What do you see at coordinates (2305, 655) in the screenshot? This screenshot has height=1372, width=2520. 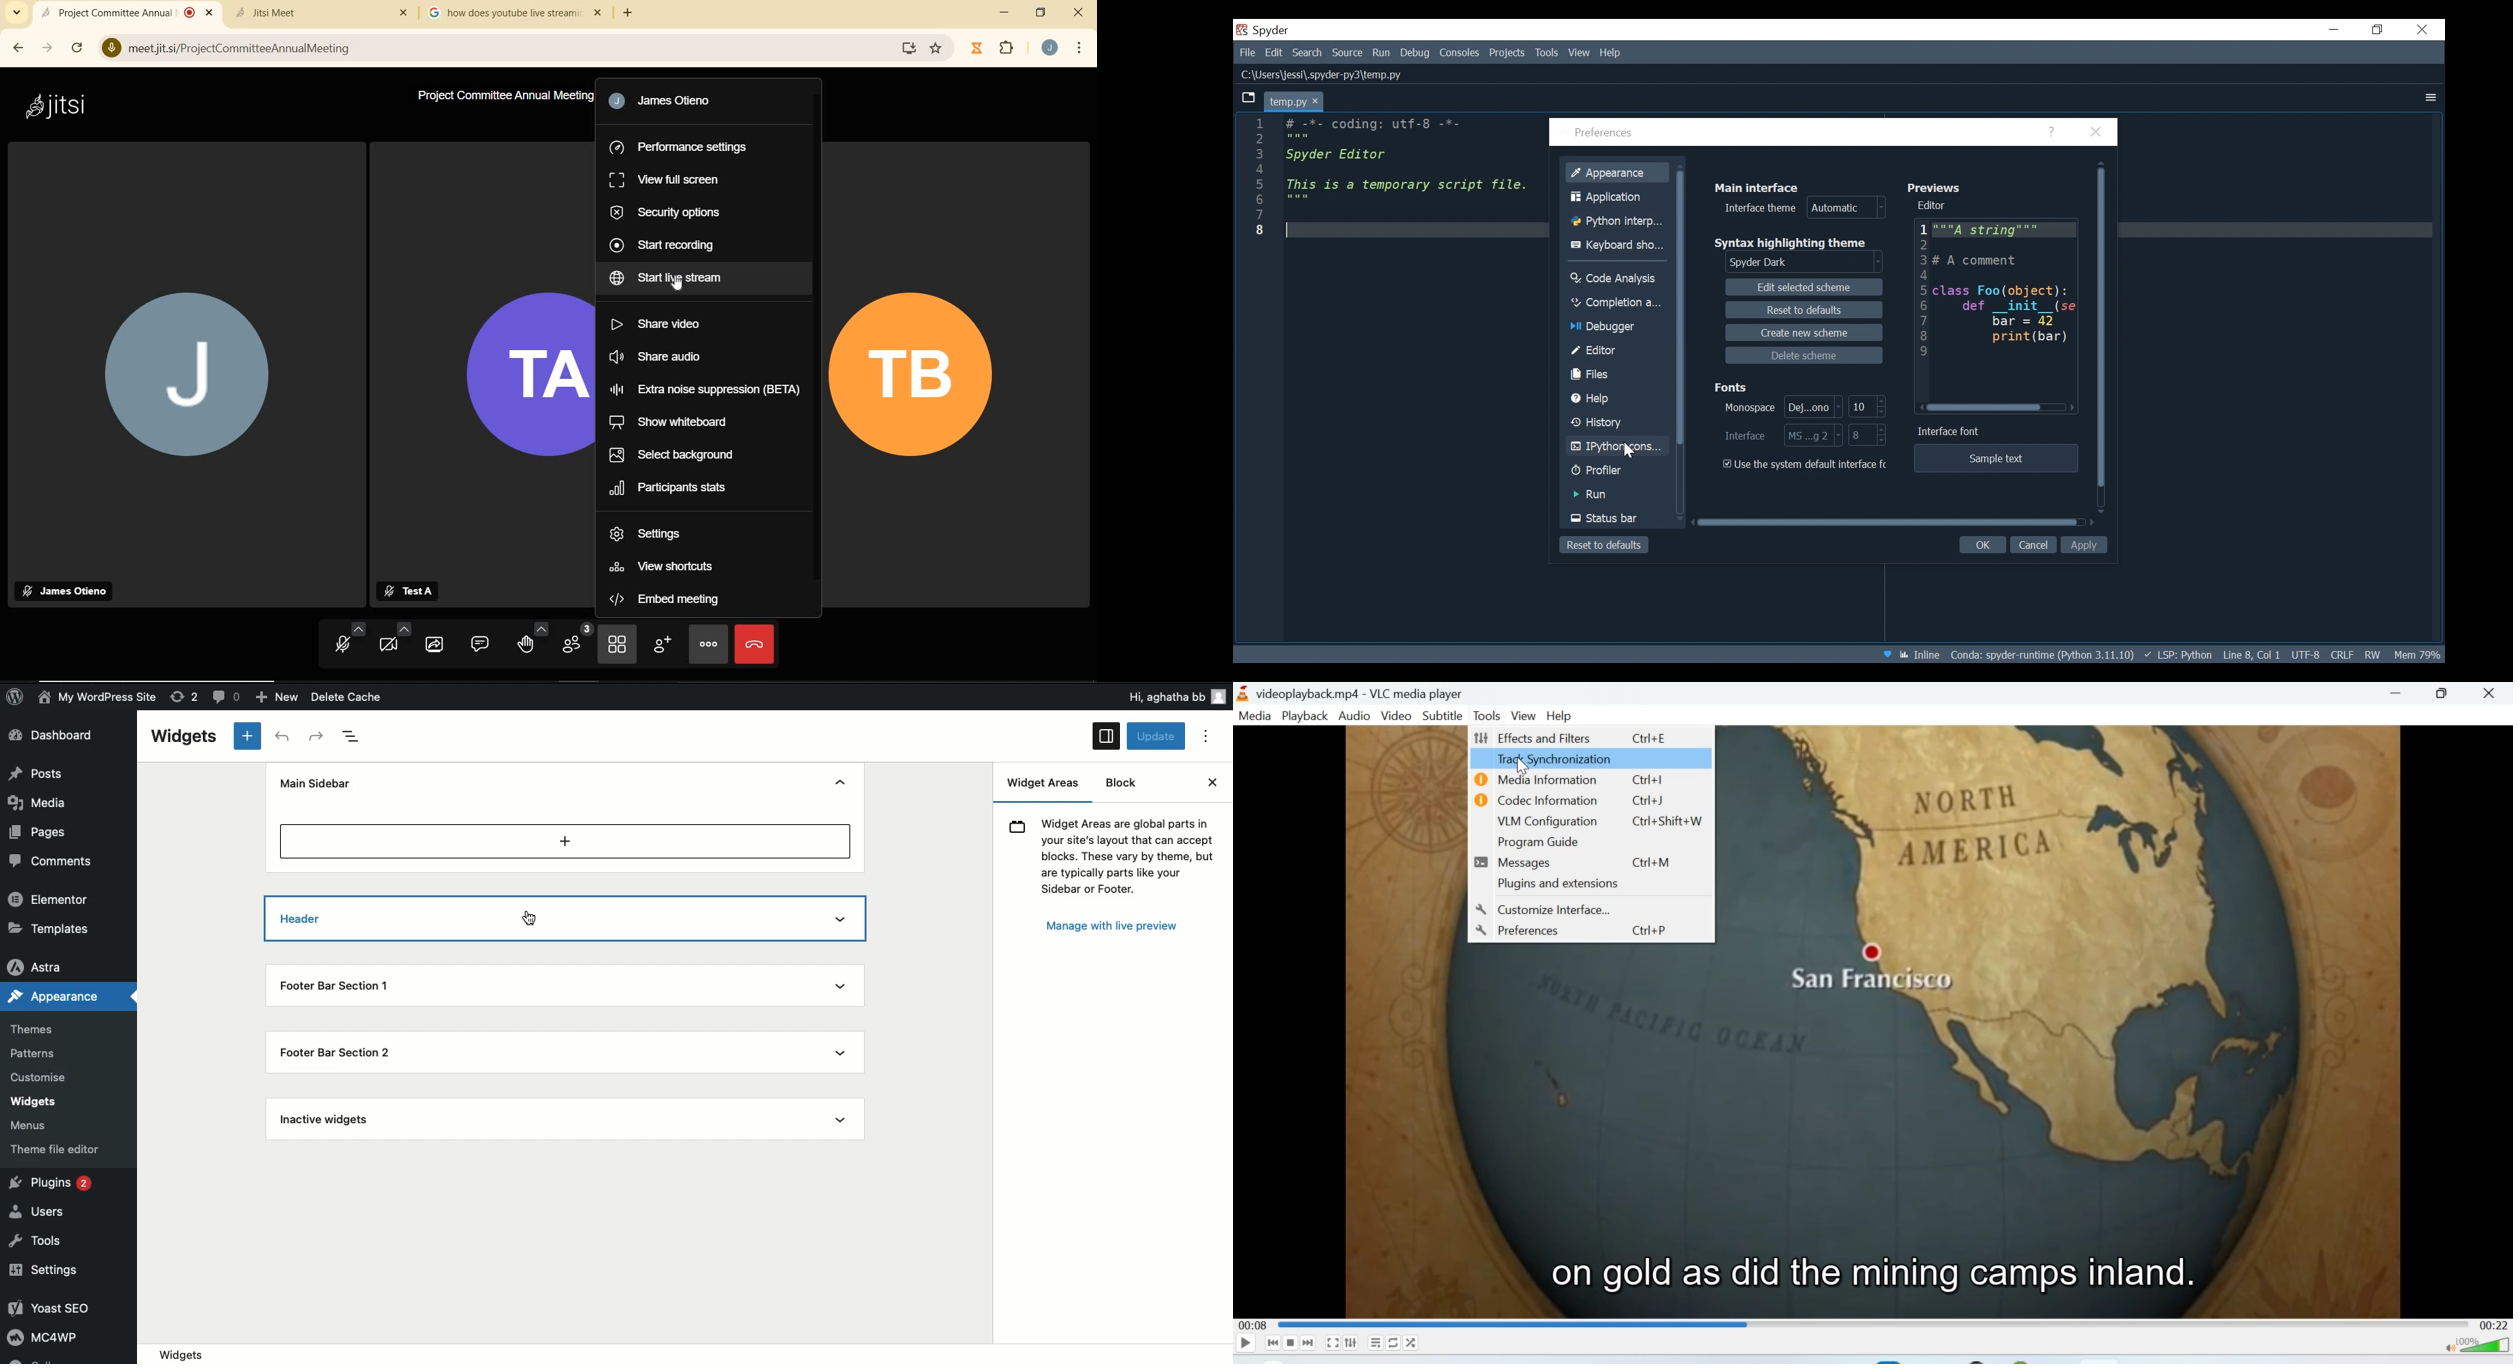 I see `File Encoding` at bounding box center [2305, 655].